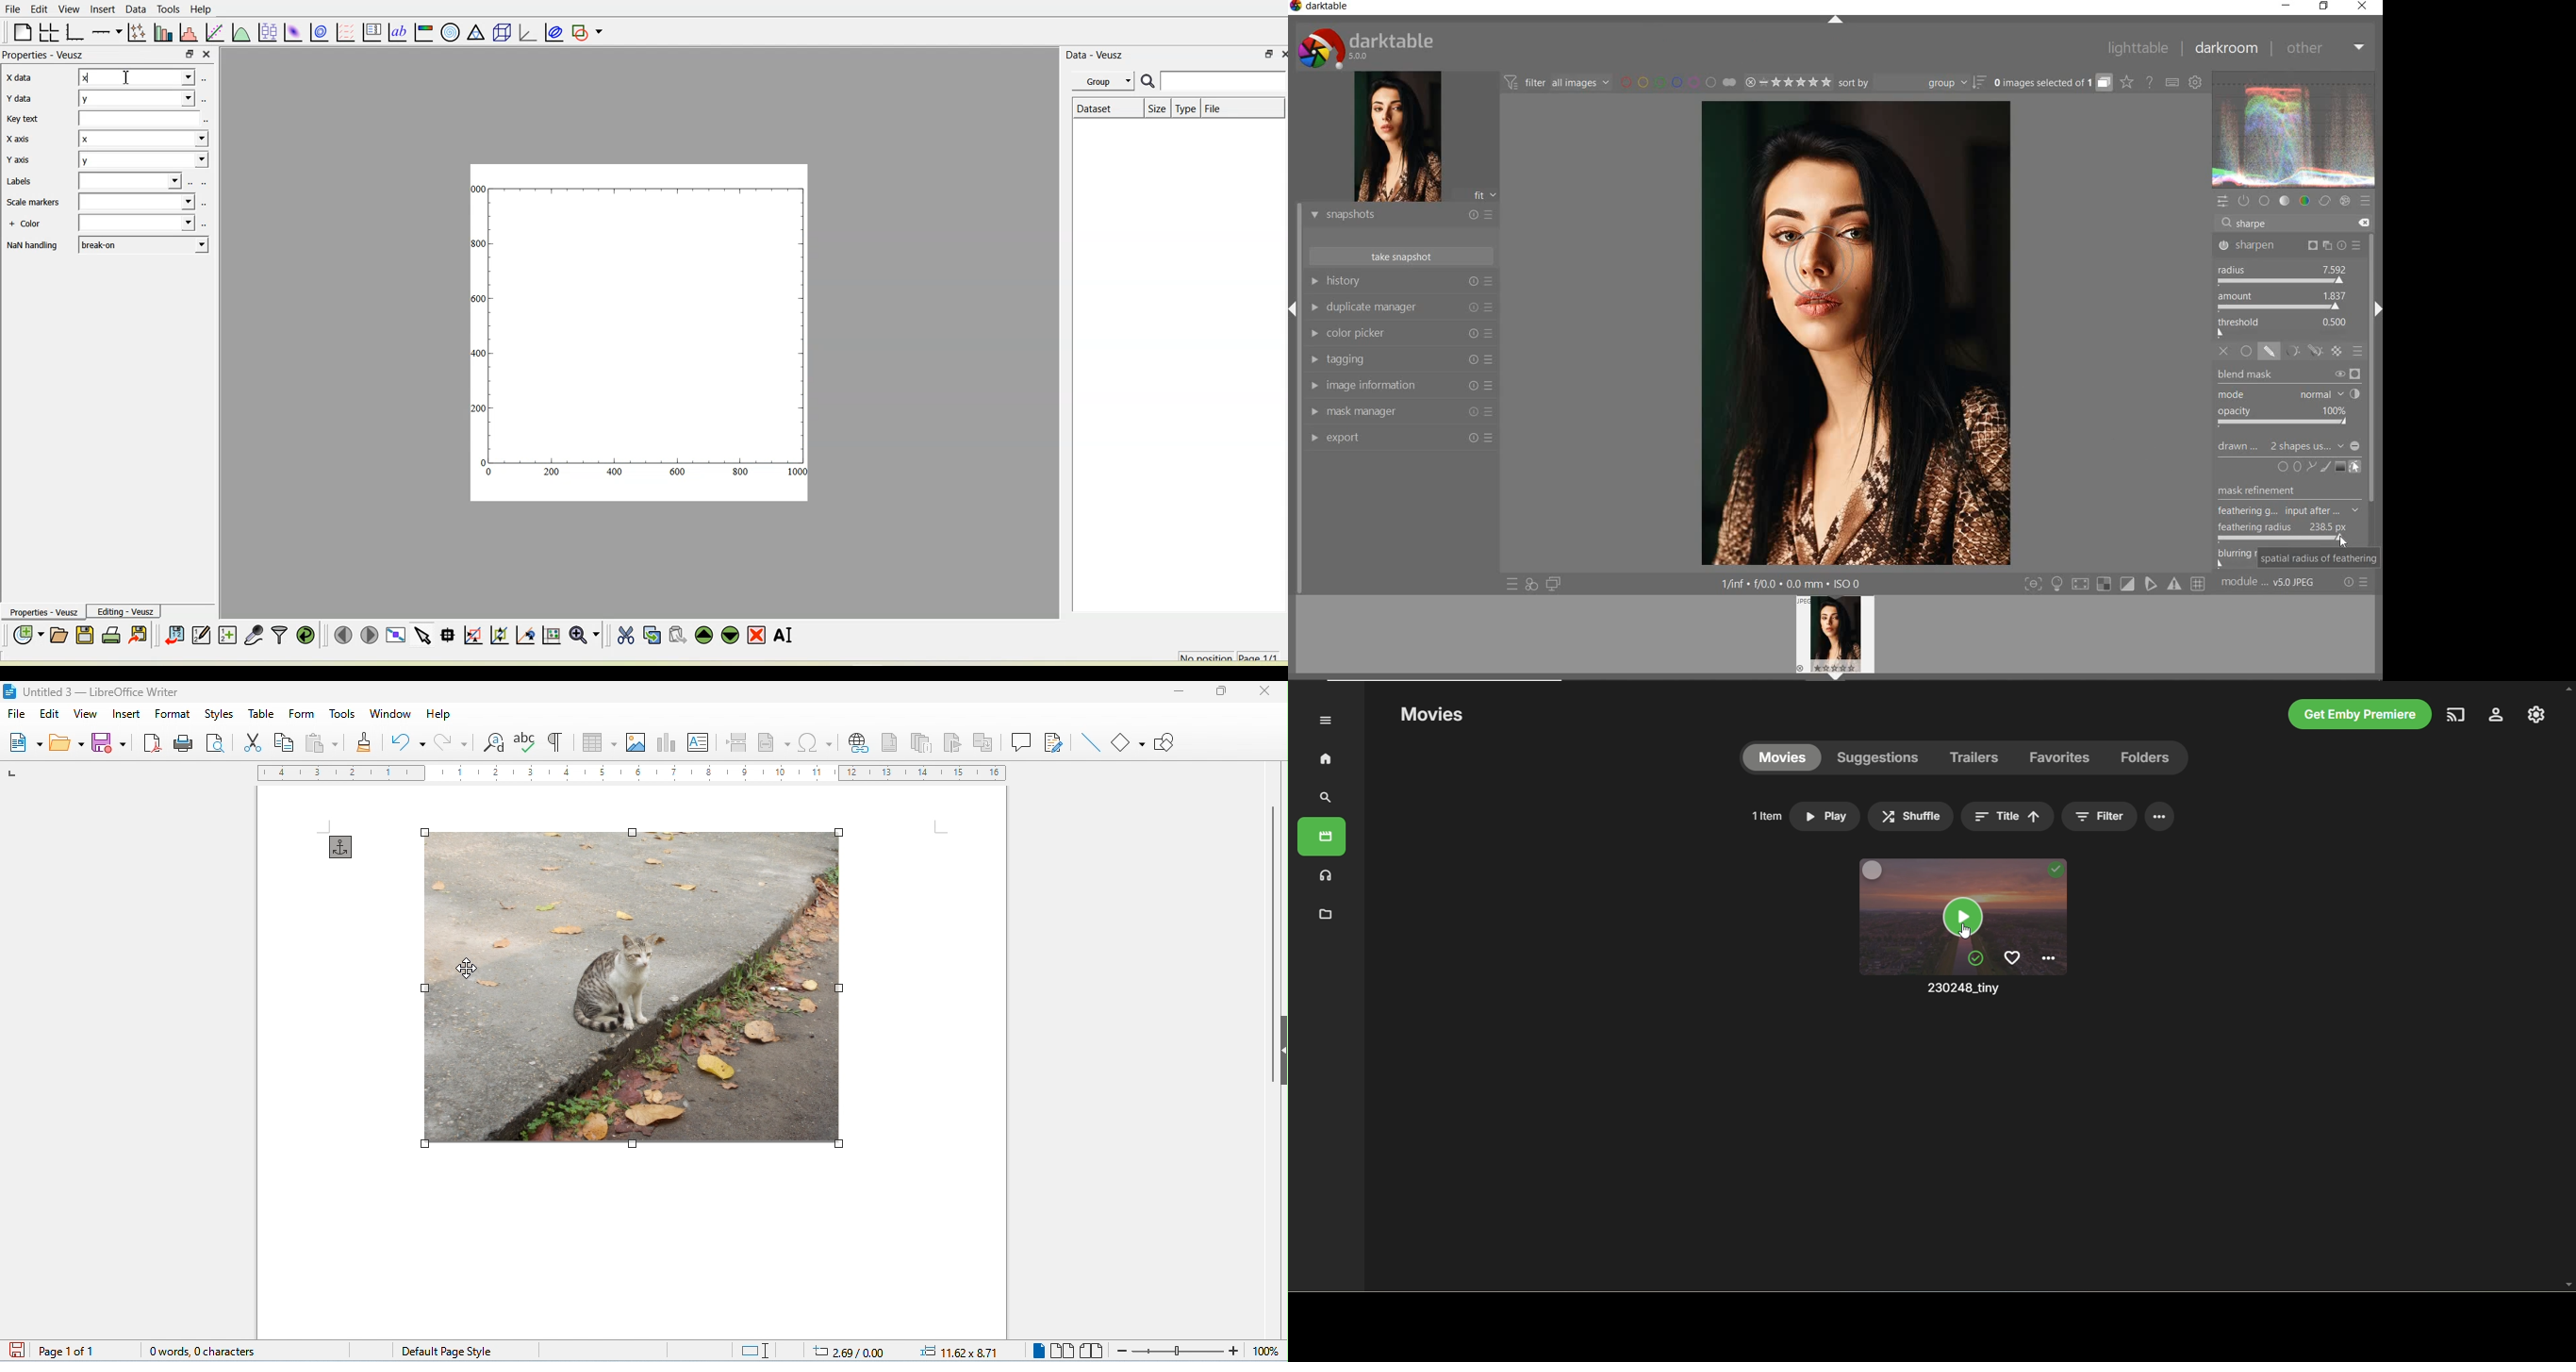 The width and height of the screenshot is (2576, 1372). Describe the element at coordinates (1393, 136) in the screenshot. I see `image preview` at that location.